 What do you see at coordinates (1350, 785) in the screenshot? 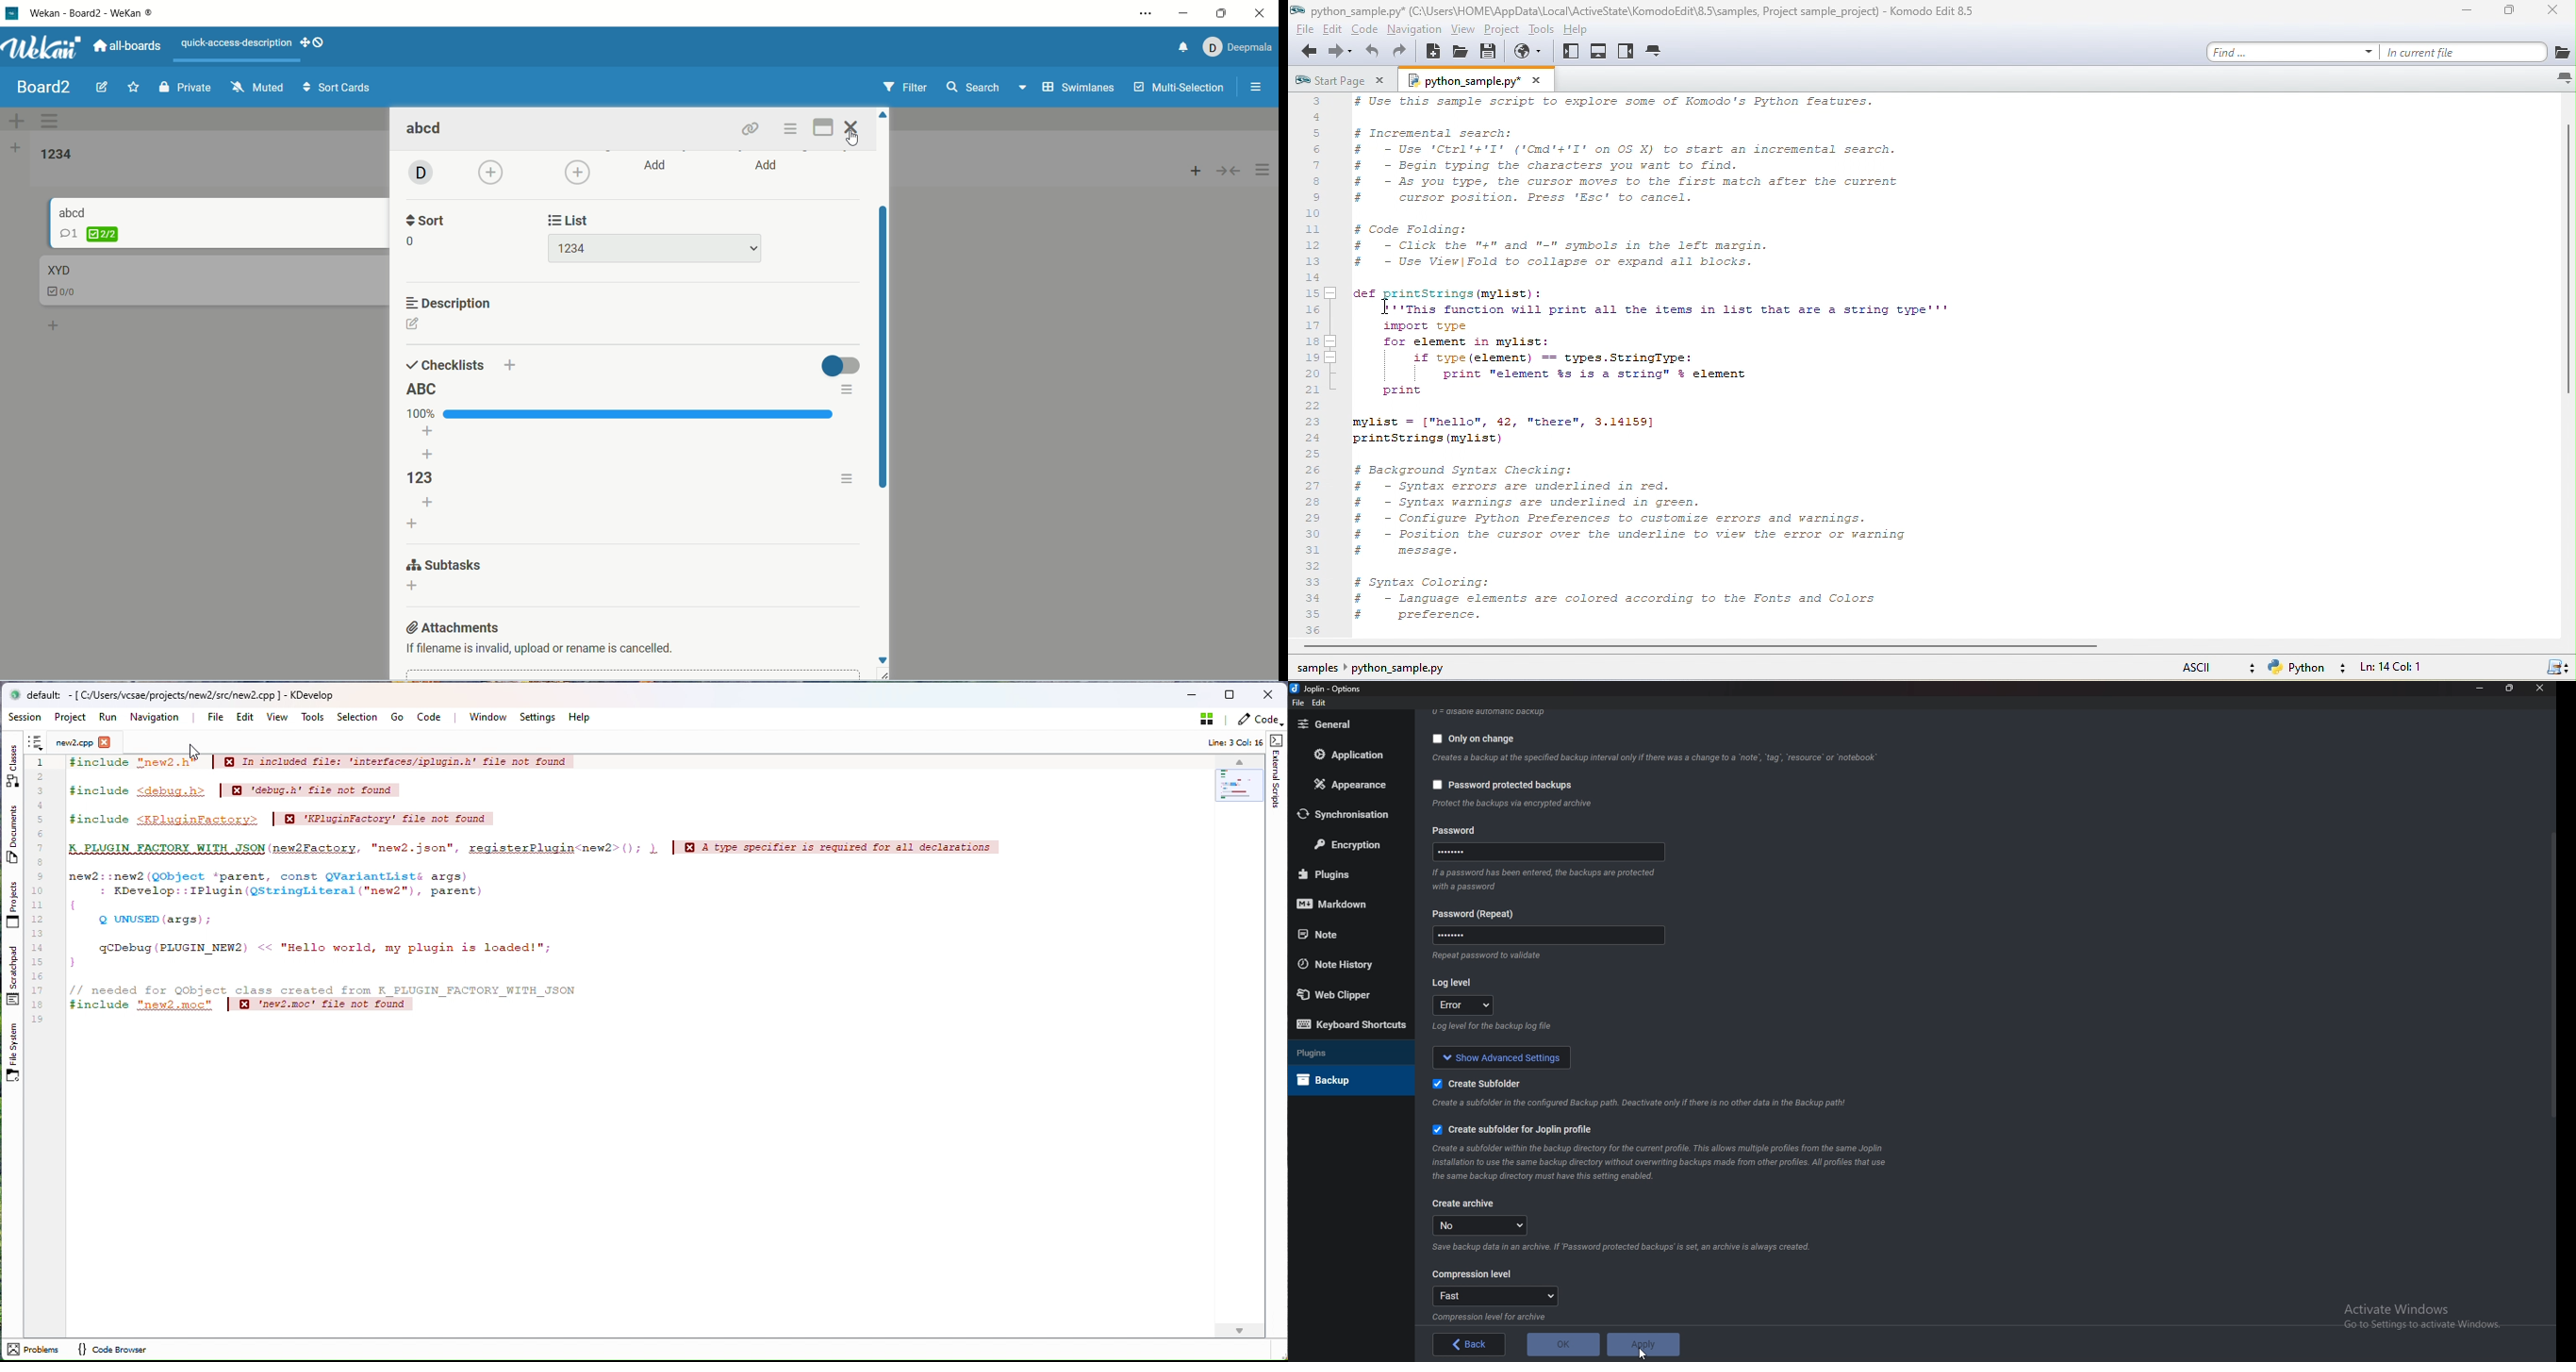
I see `Appearance` at bounding box center [1350, 785].